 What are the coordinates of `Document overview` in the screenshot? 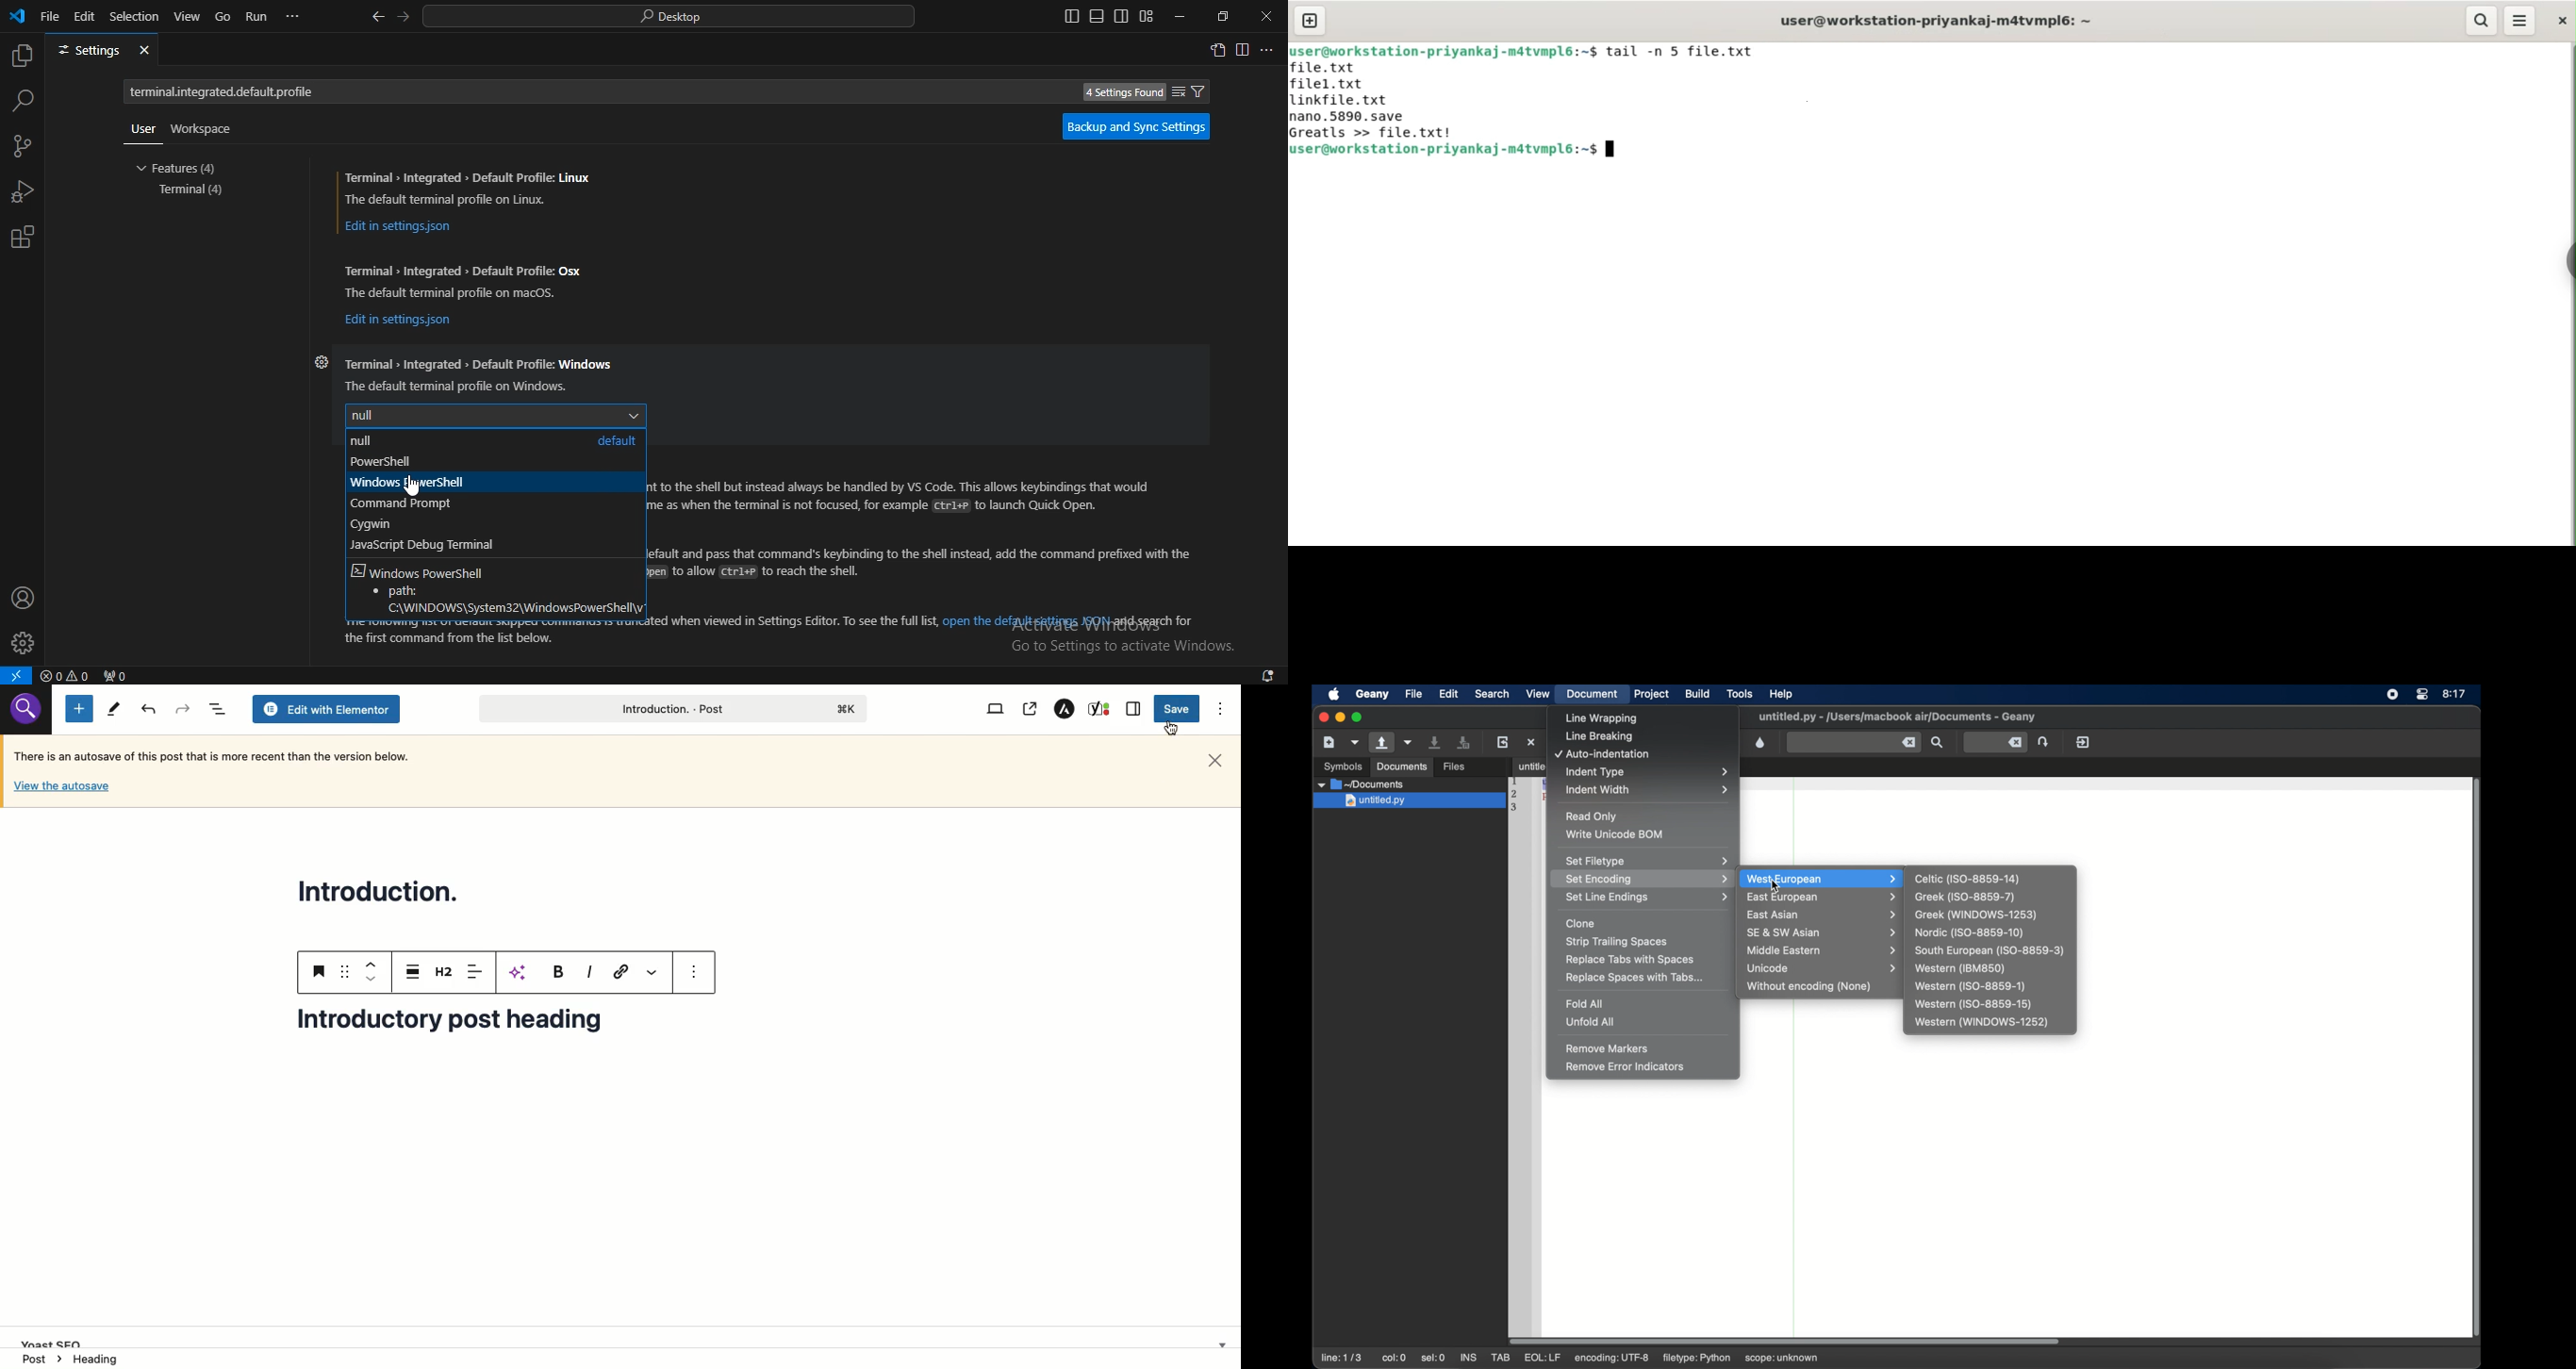 It's located at (216, 709).